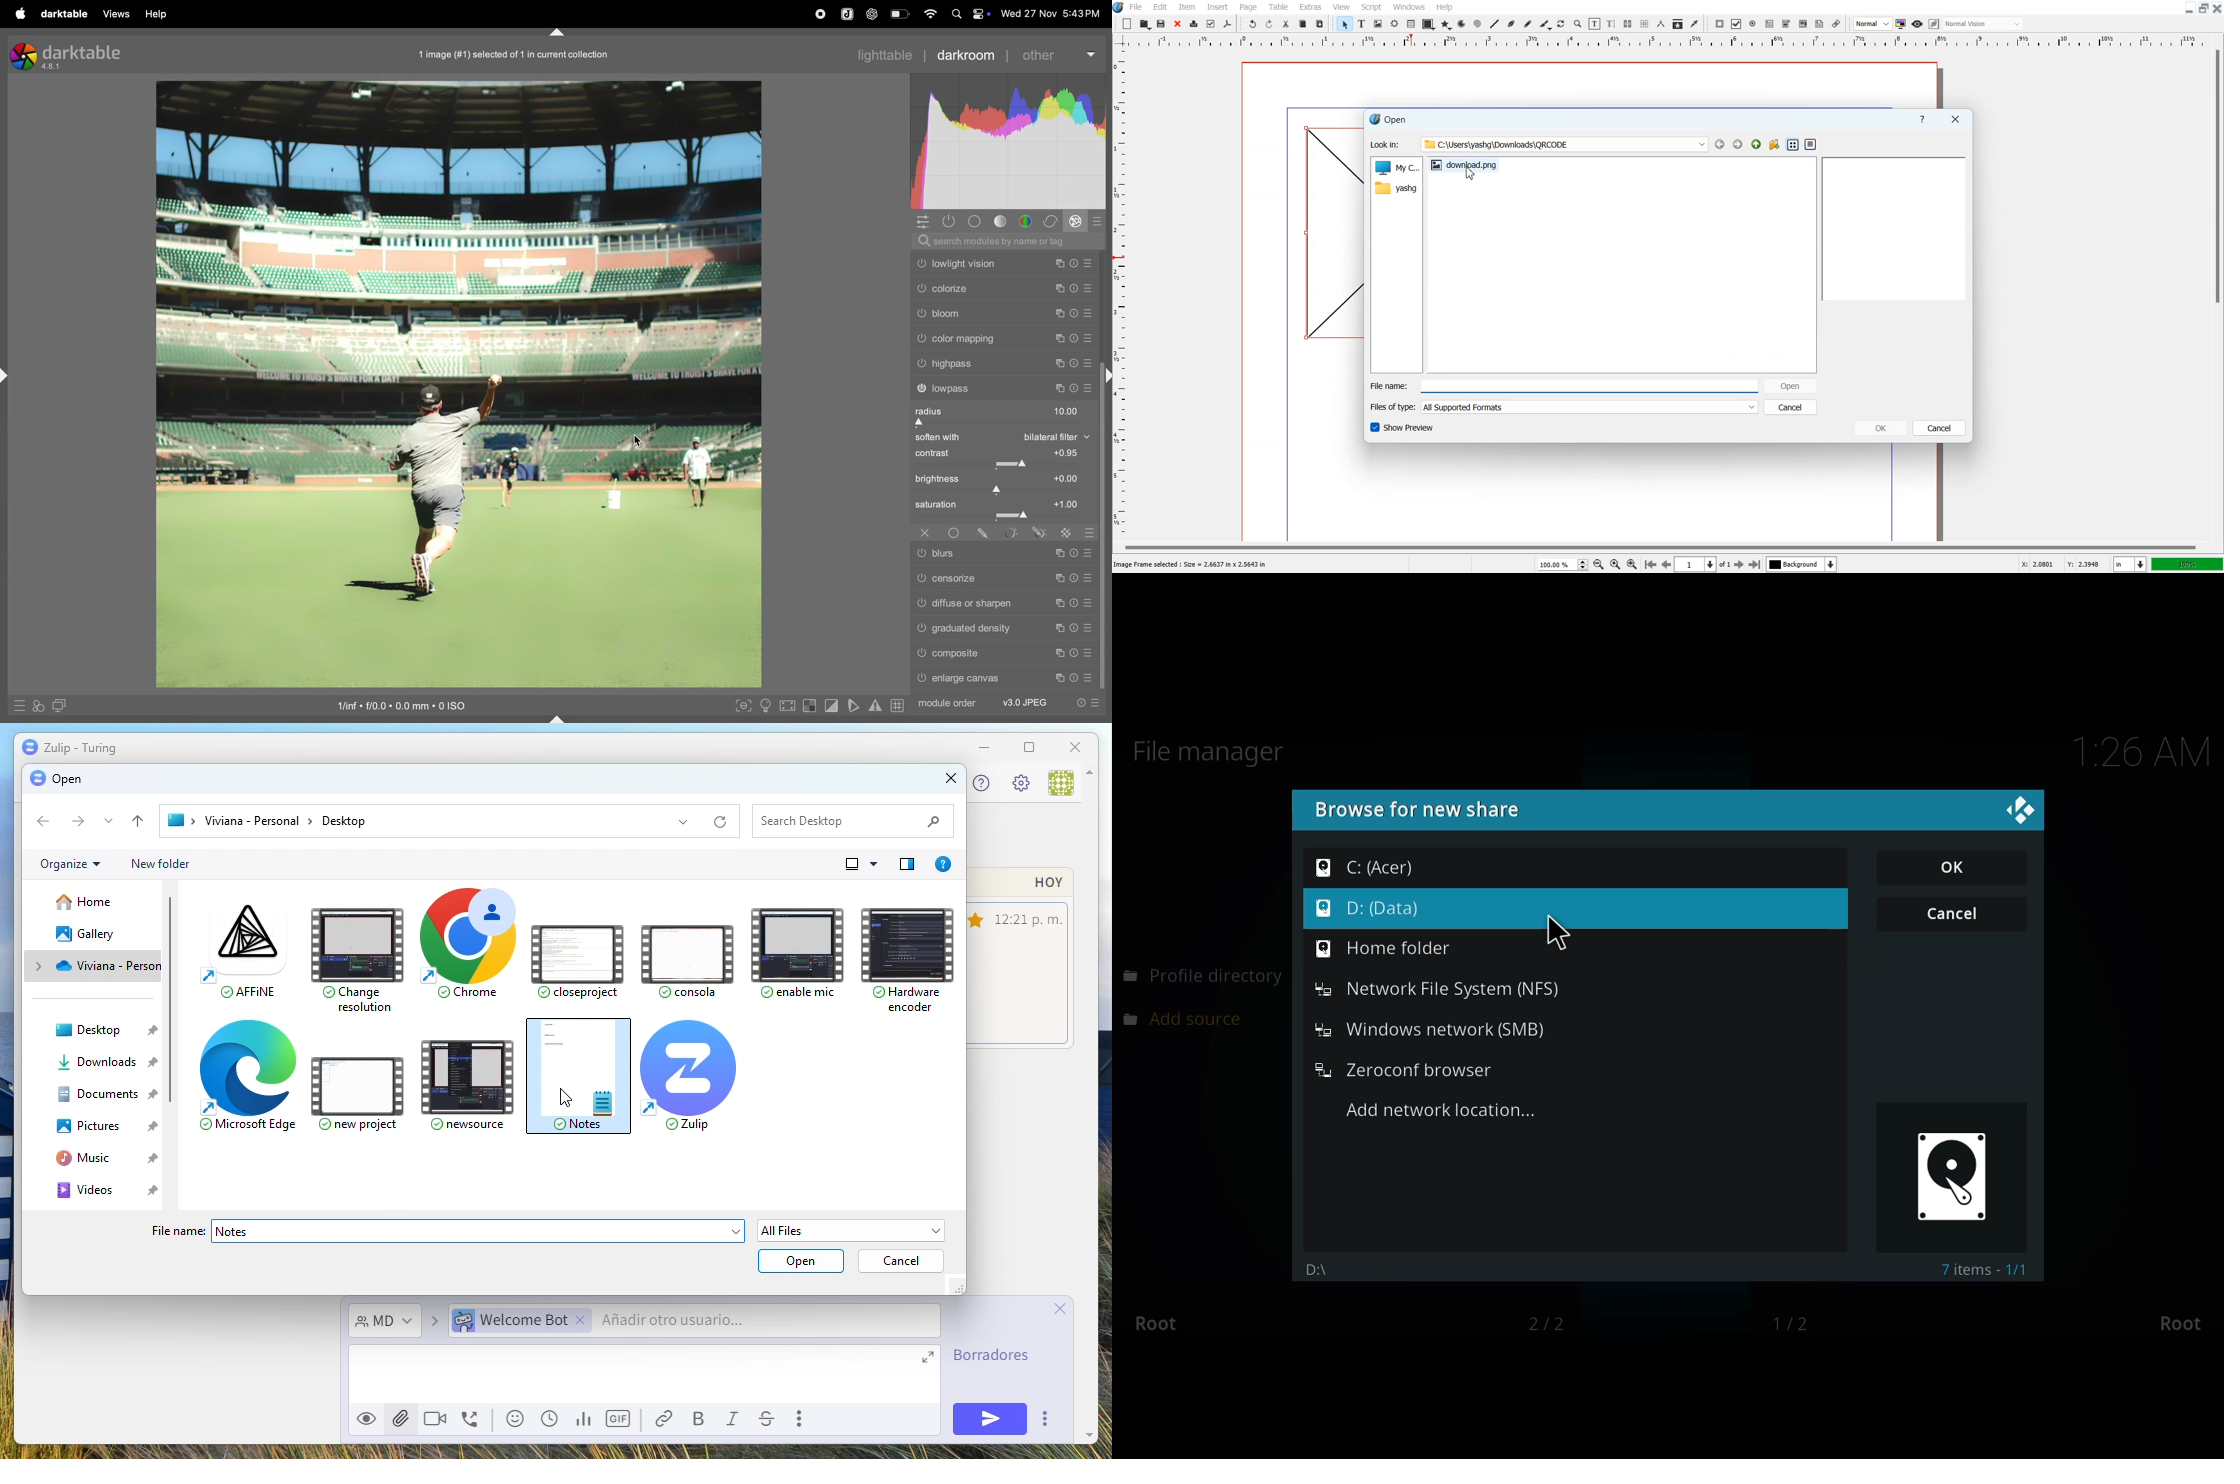 This screenshot has height=1484, width=2240. Describe the element at coordinates (811, 707) in the screenshot. I see `toggle indication over exposure` at that location.